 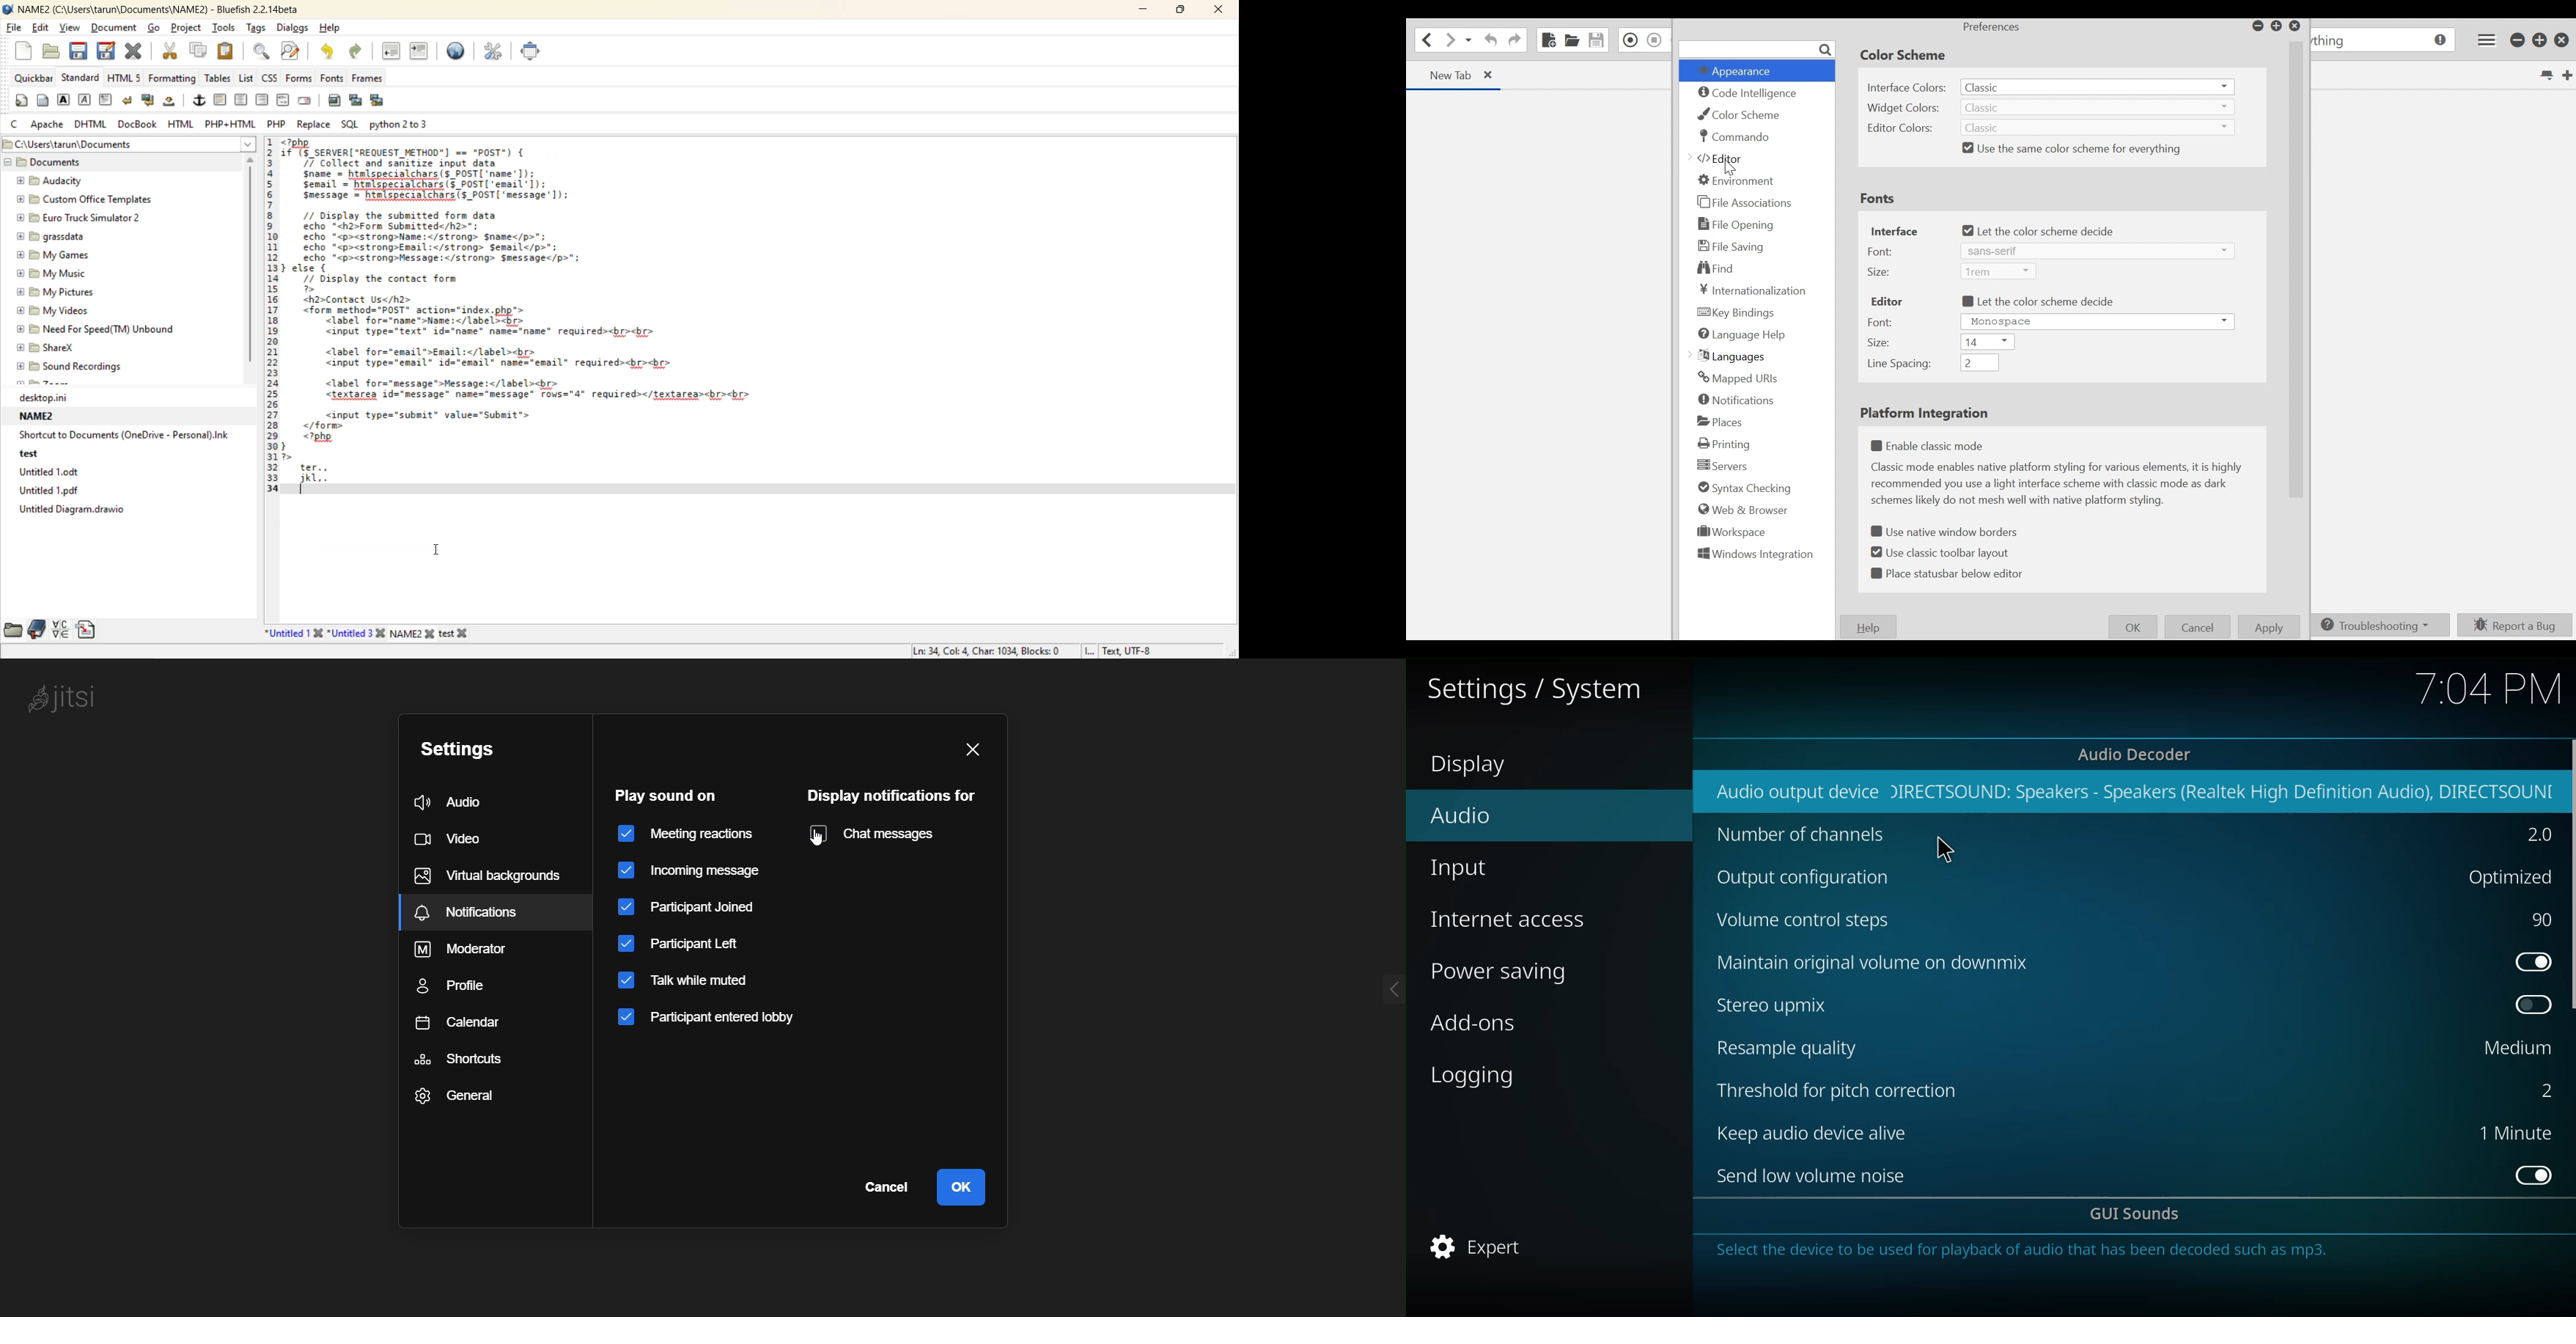 What do you see at coordinates (460, 987) in the screenshot?
I see `profile` at bounding box center [460, 987].